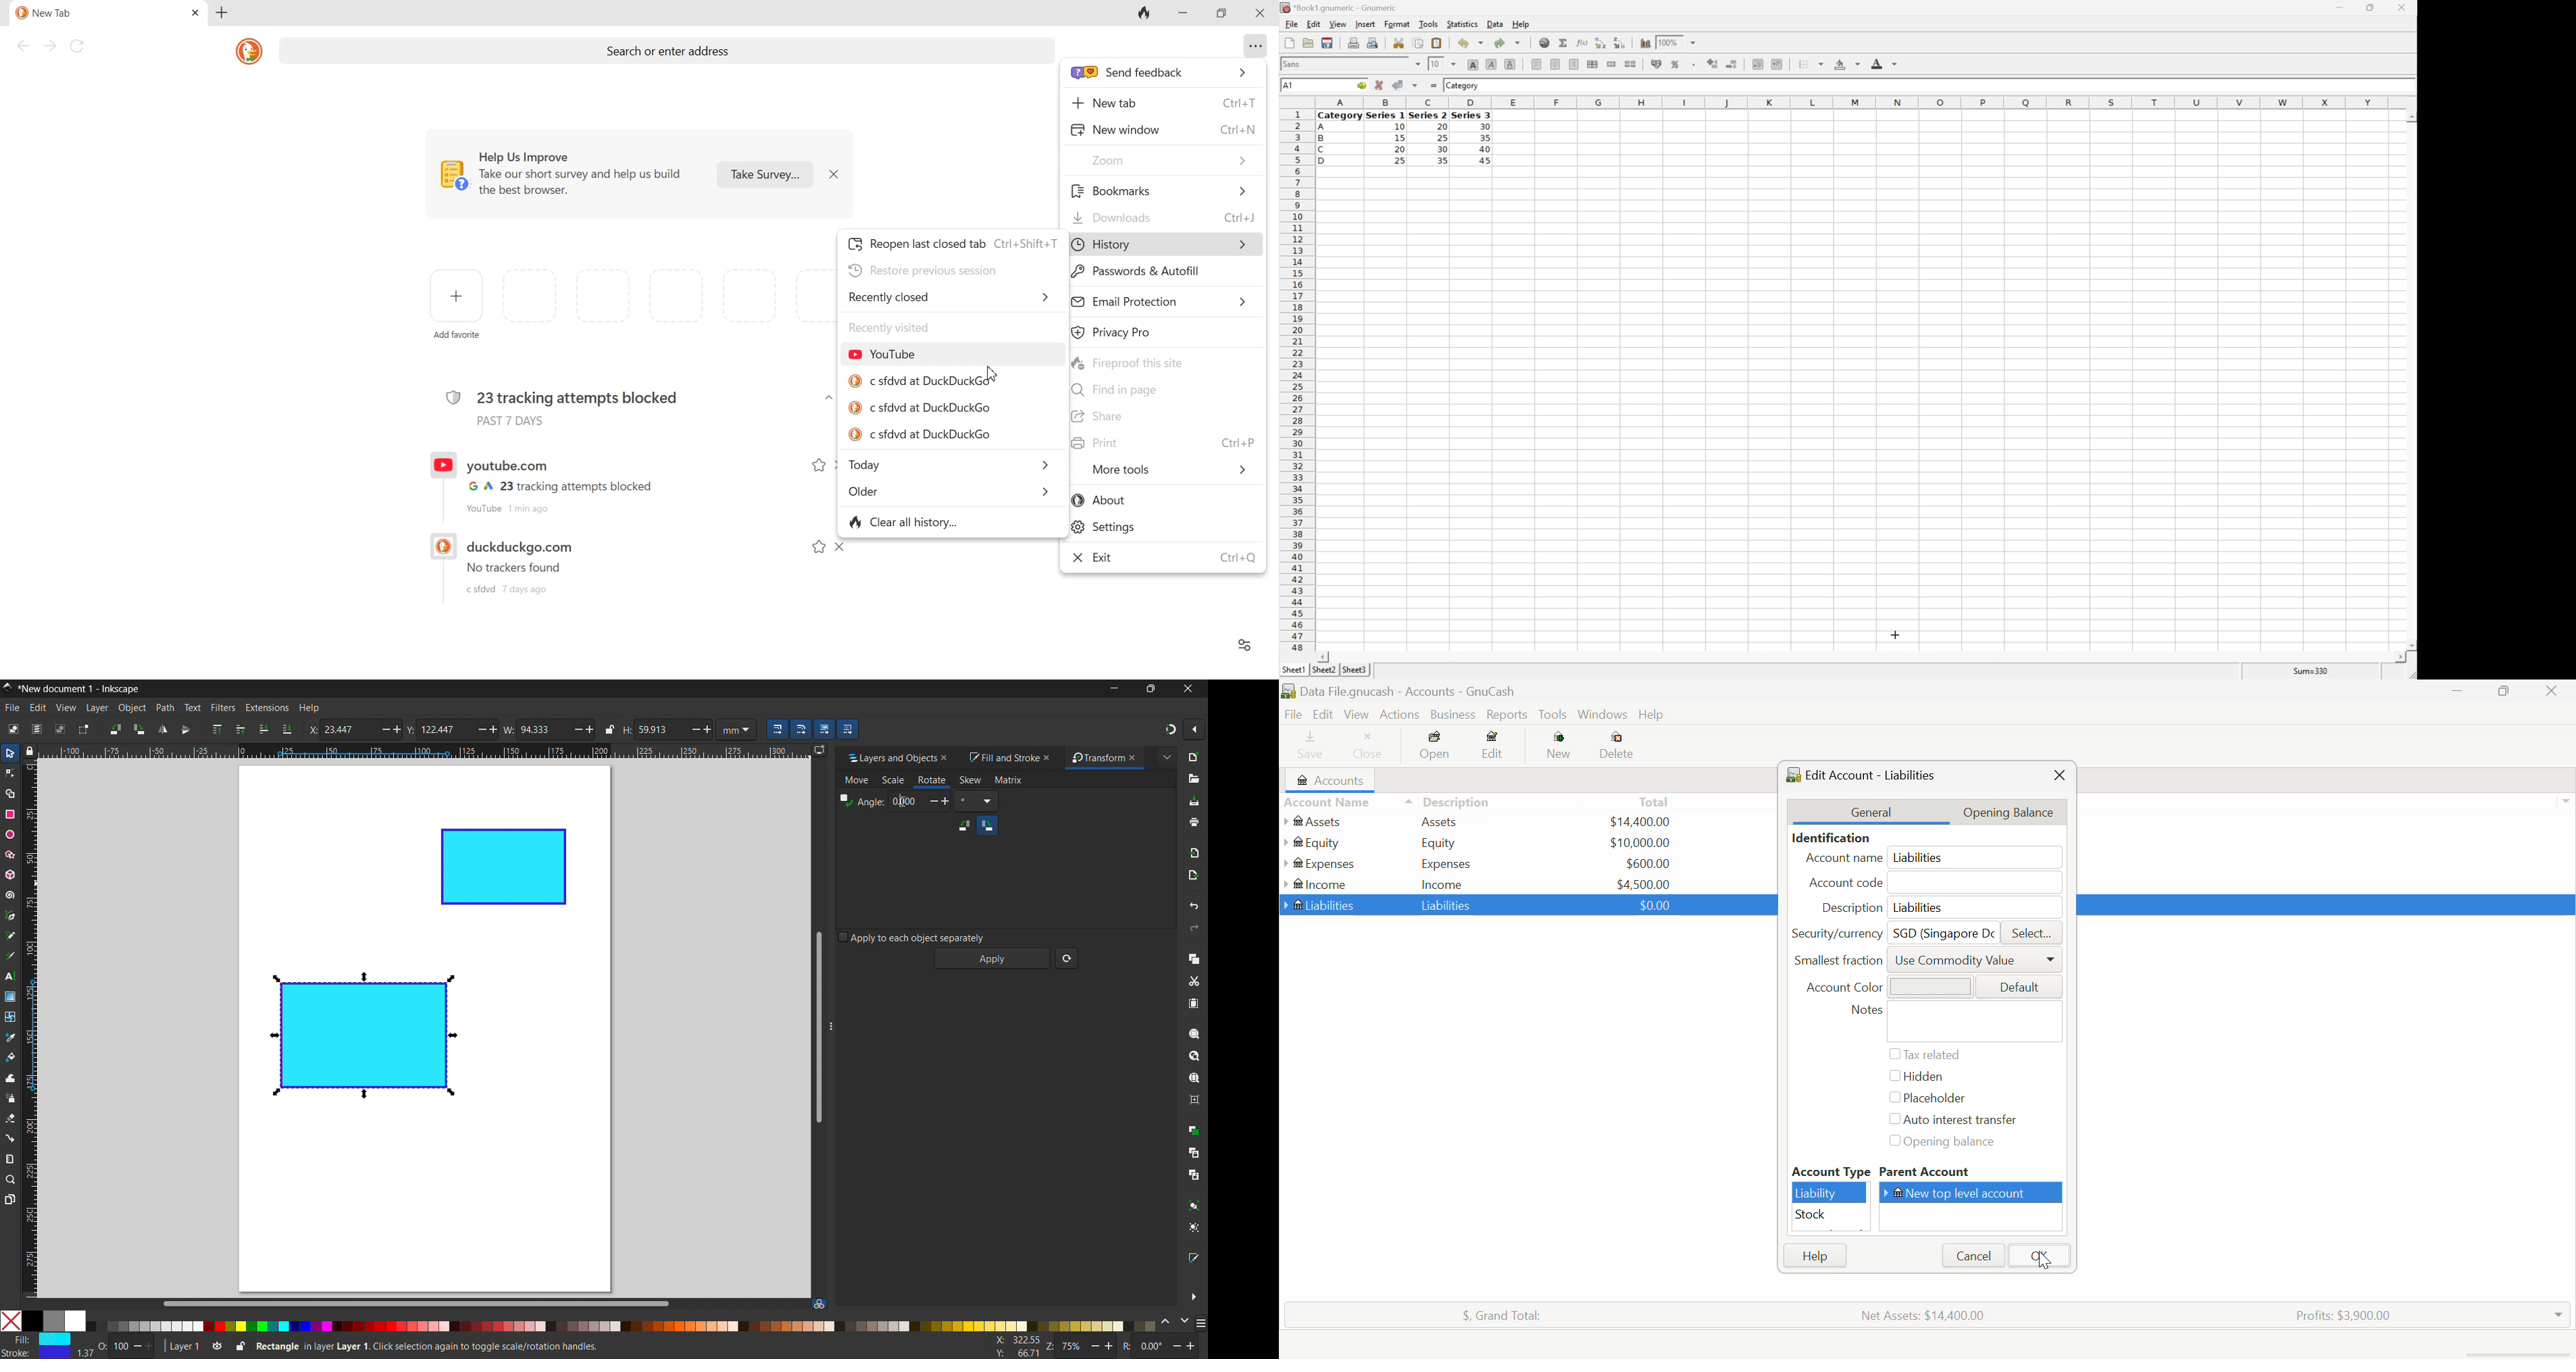 This screenshot has width=2576, height=1372. What do you see at coordinates (2338, 1314) in the screenshot?
I see `Profits` at bounding box center [2338, 1314].